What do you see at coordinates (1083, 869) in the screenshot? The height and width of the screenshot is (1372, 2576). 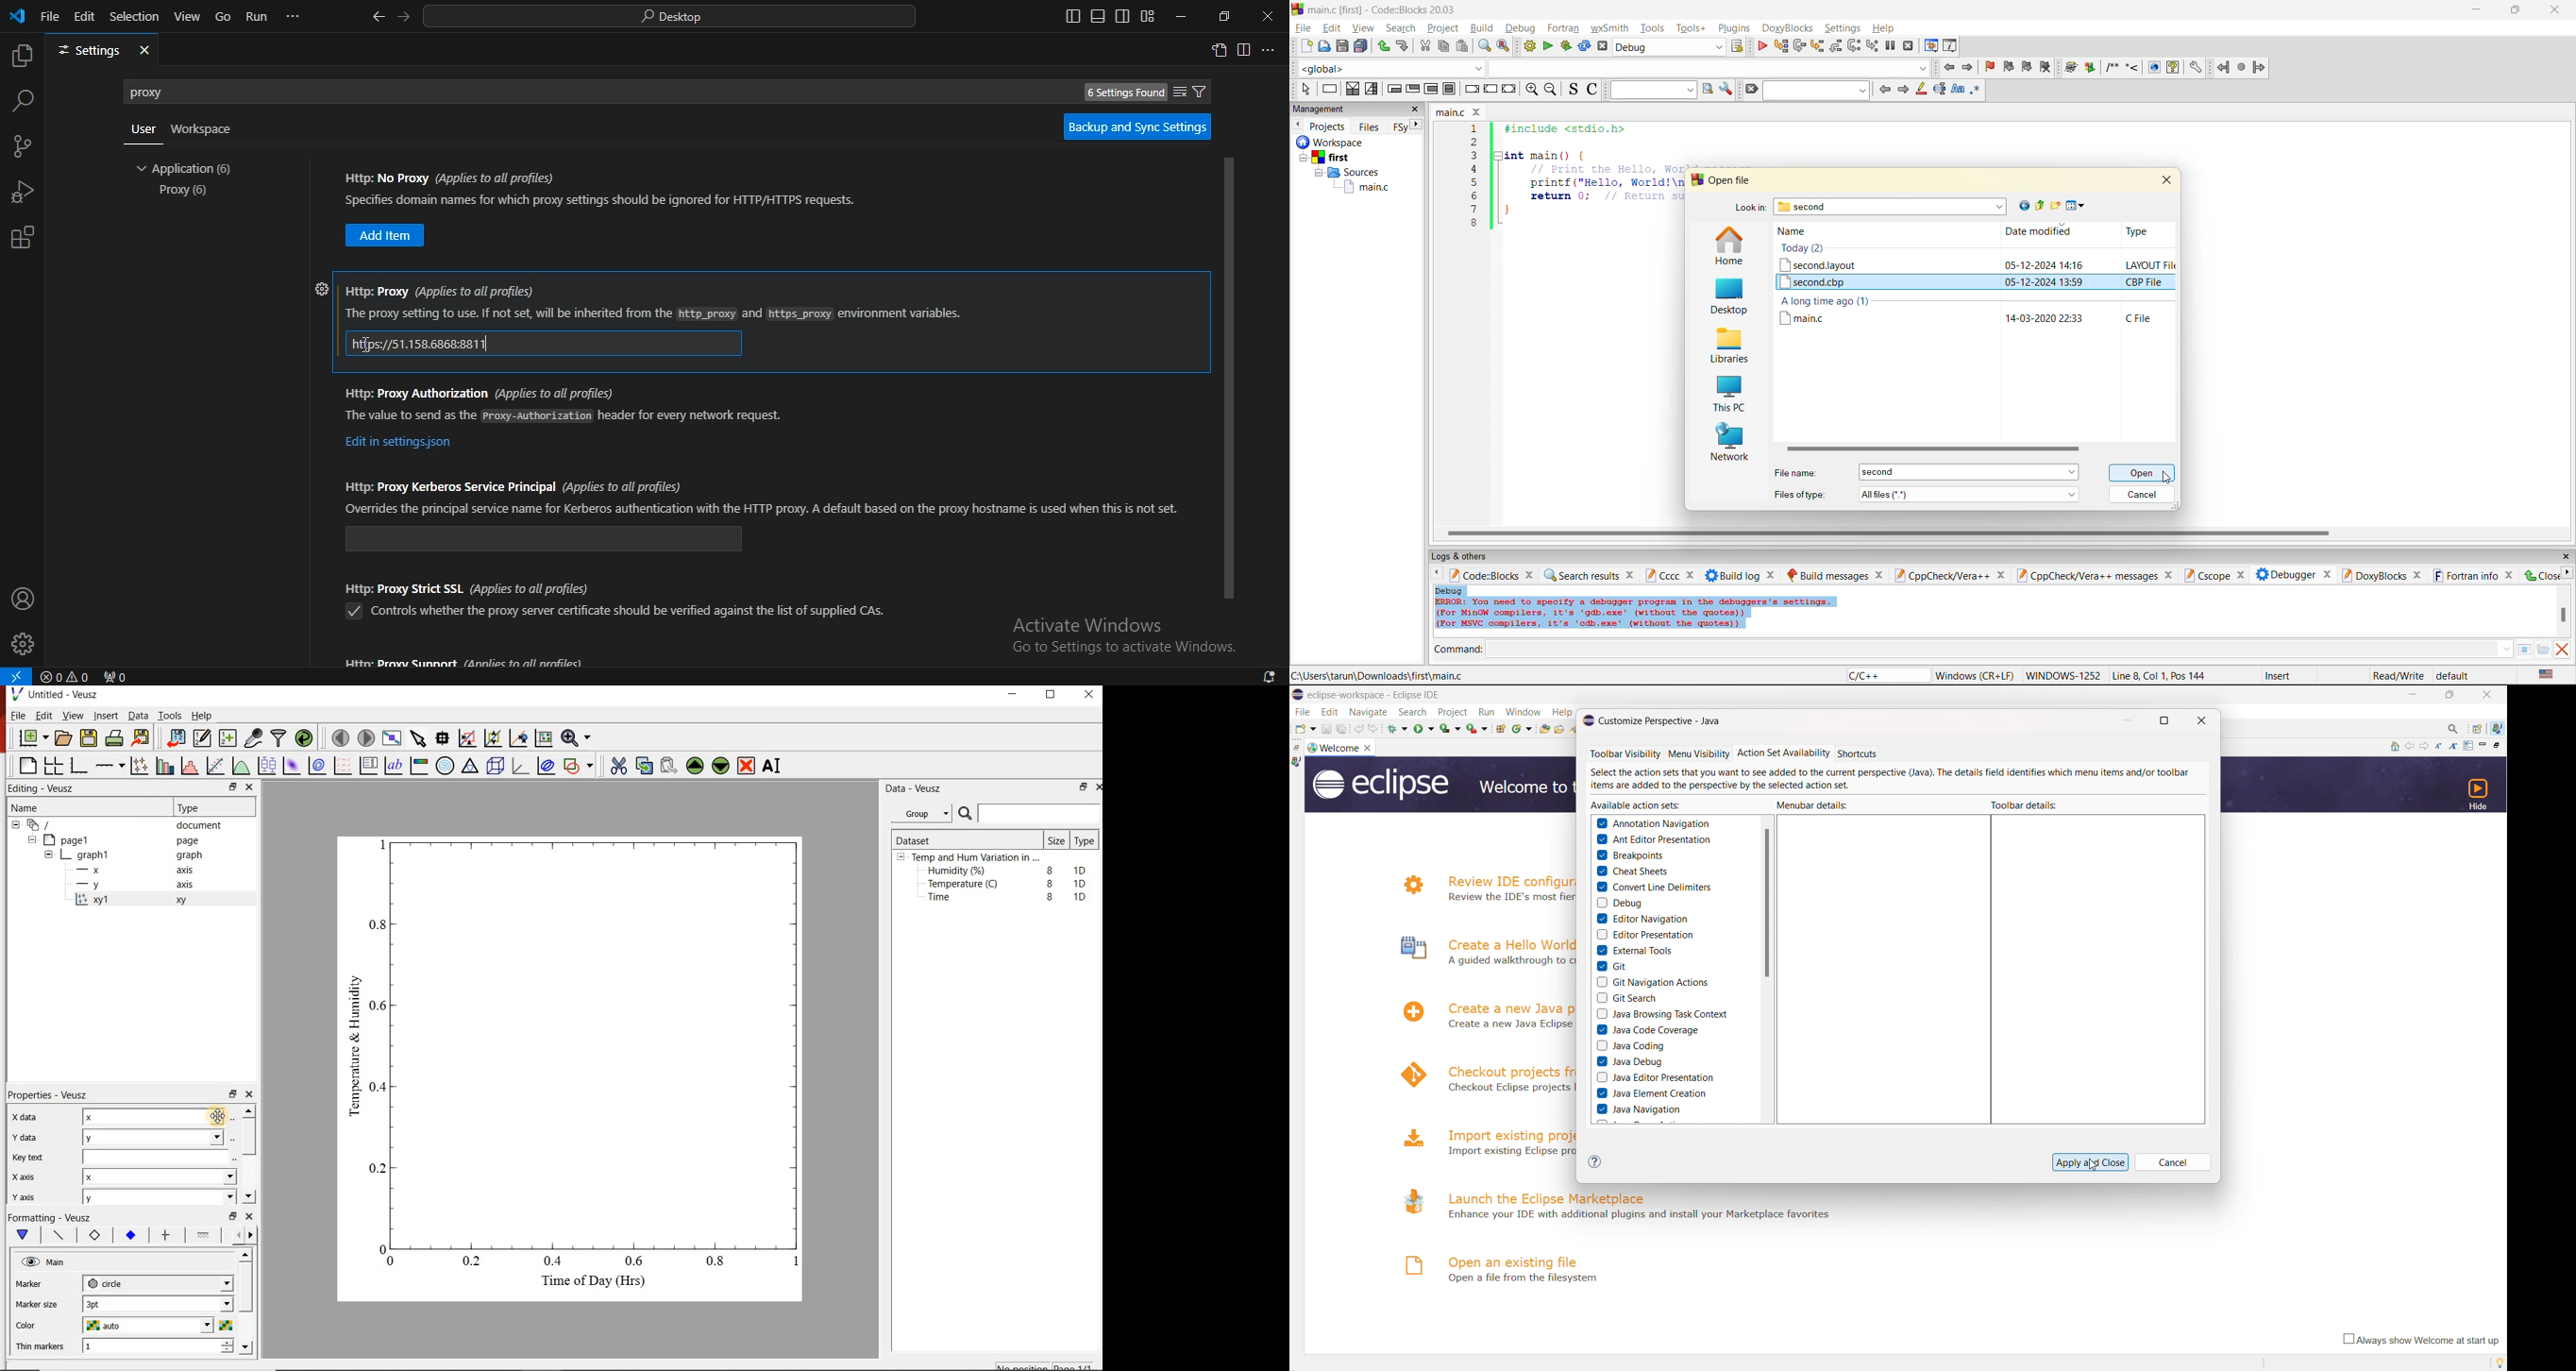 I see `1D` at bounding box center [1083, 869].